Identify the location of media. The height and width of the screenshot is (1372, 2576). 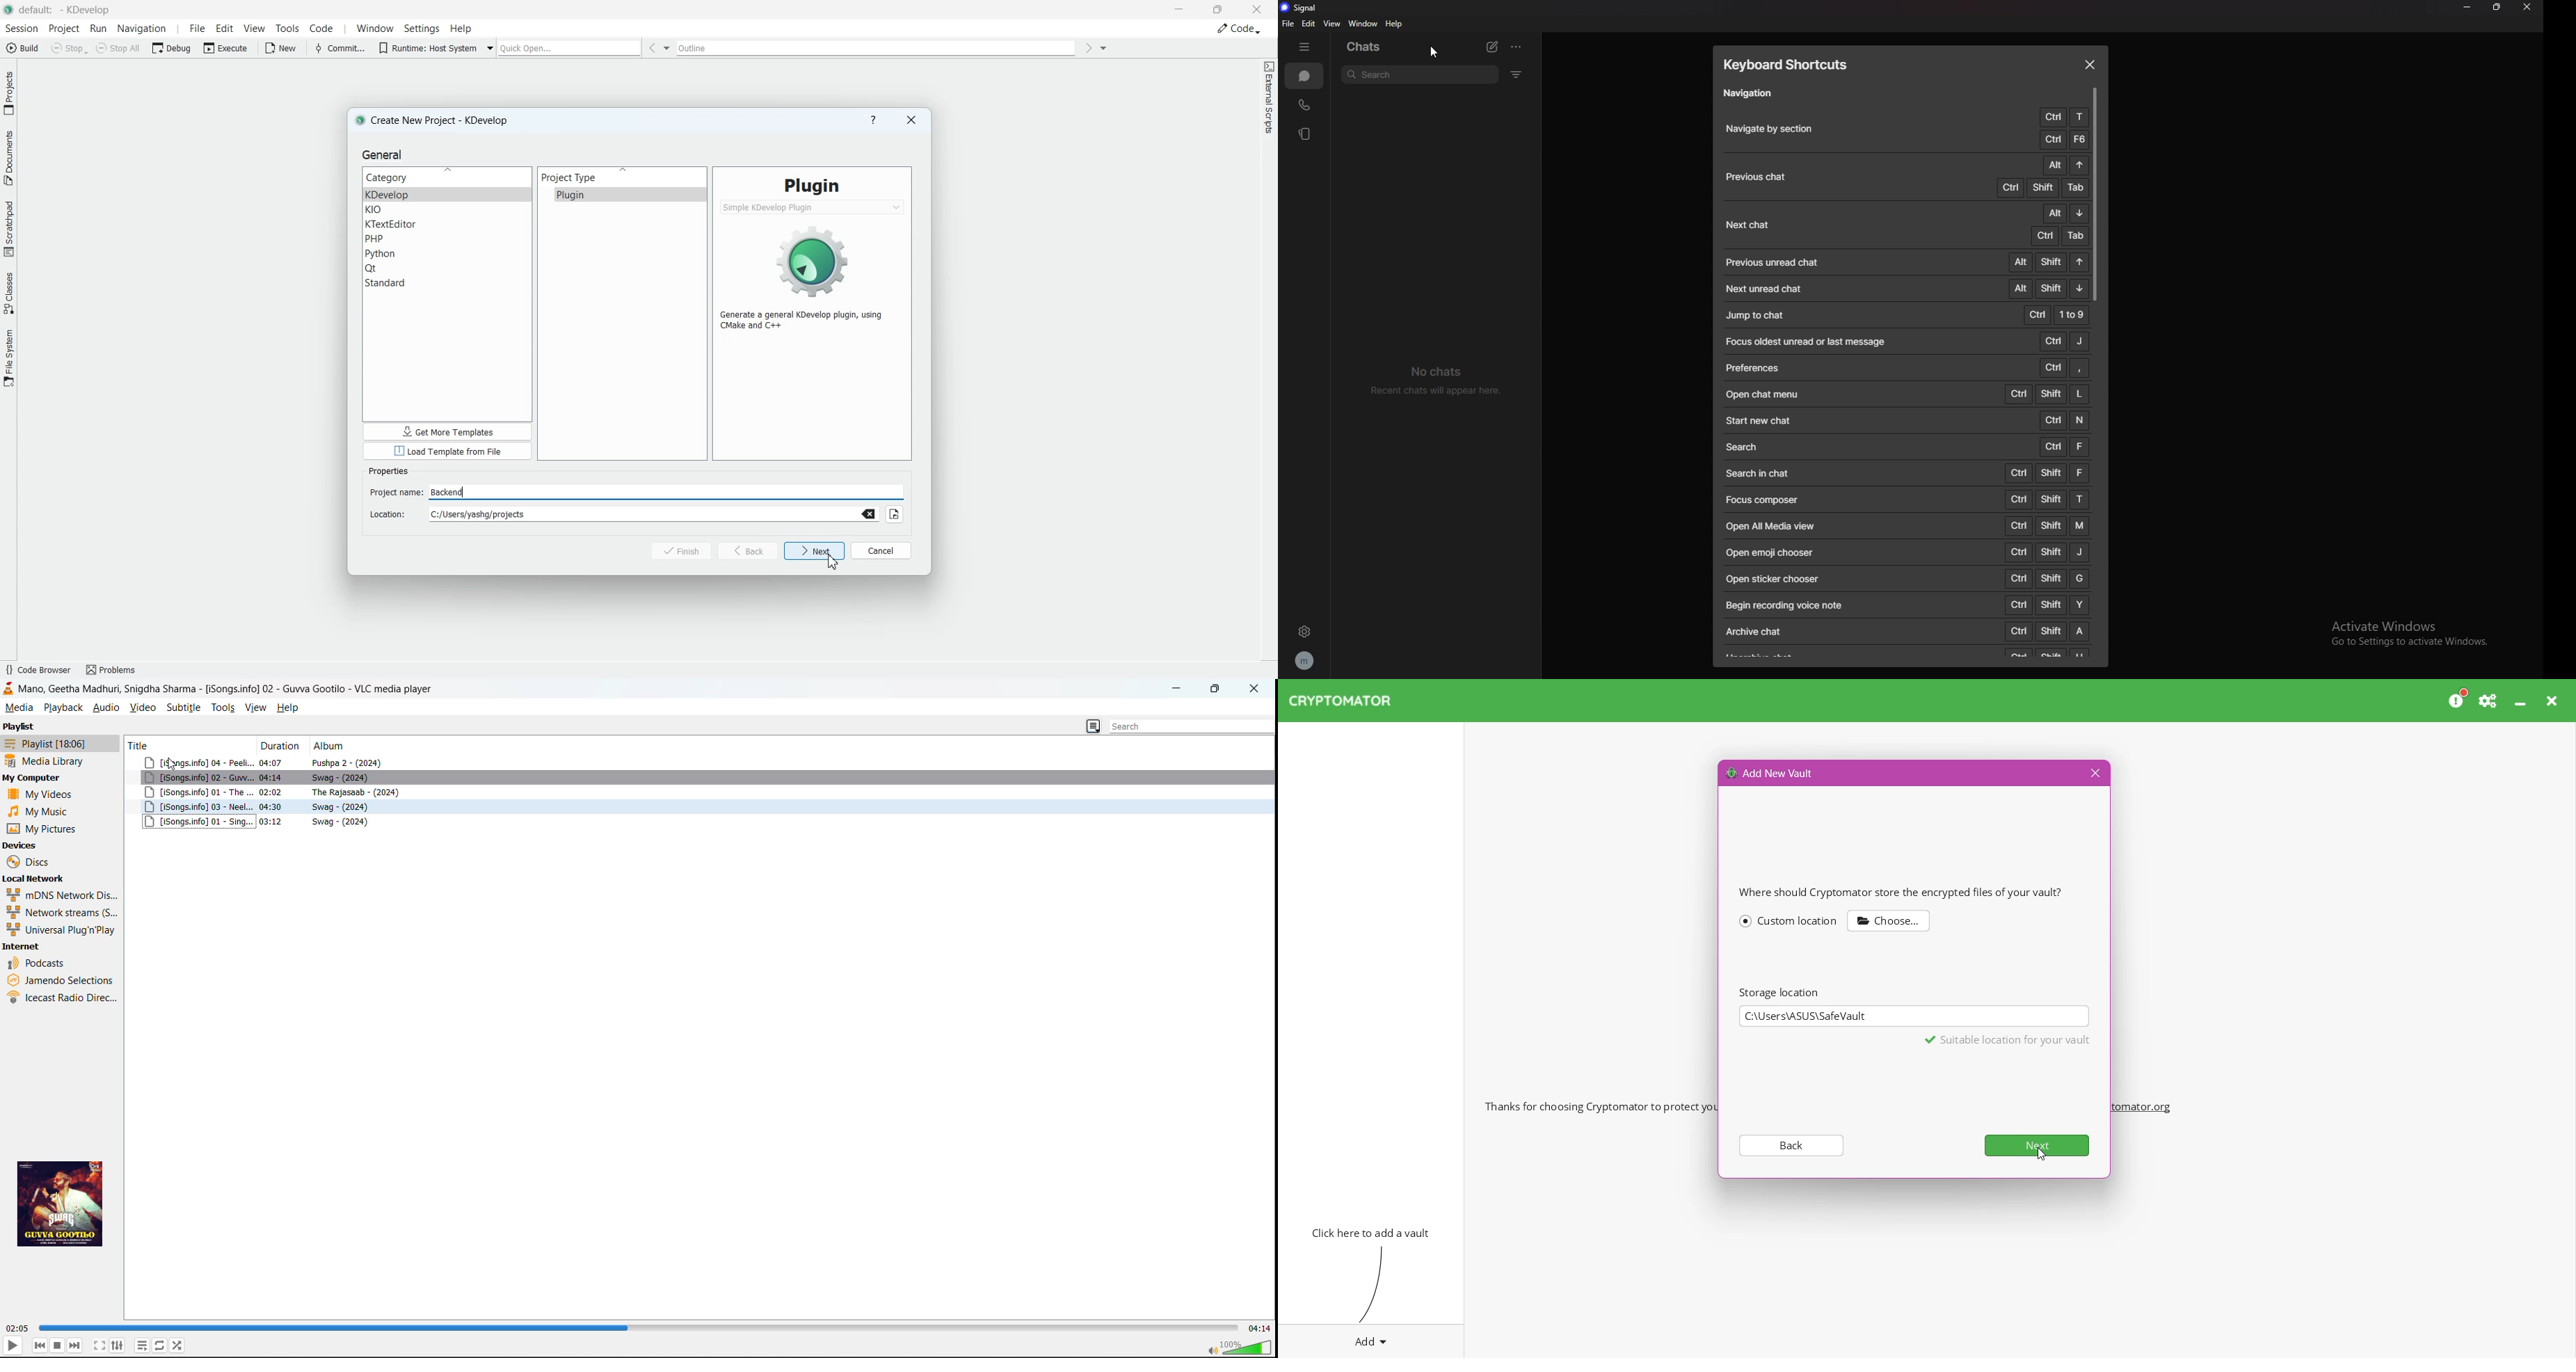
(19, 707).